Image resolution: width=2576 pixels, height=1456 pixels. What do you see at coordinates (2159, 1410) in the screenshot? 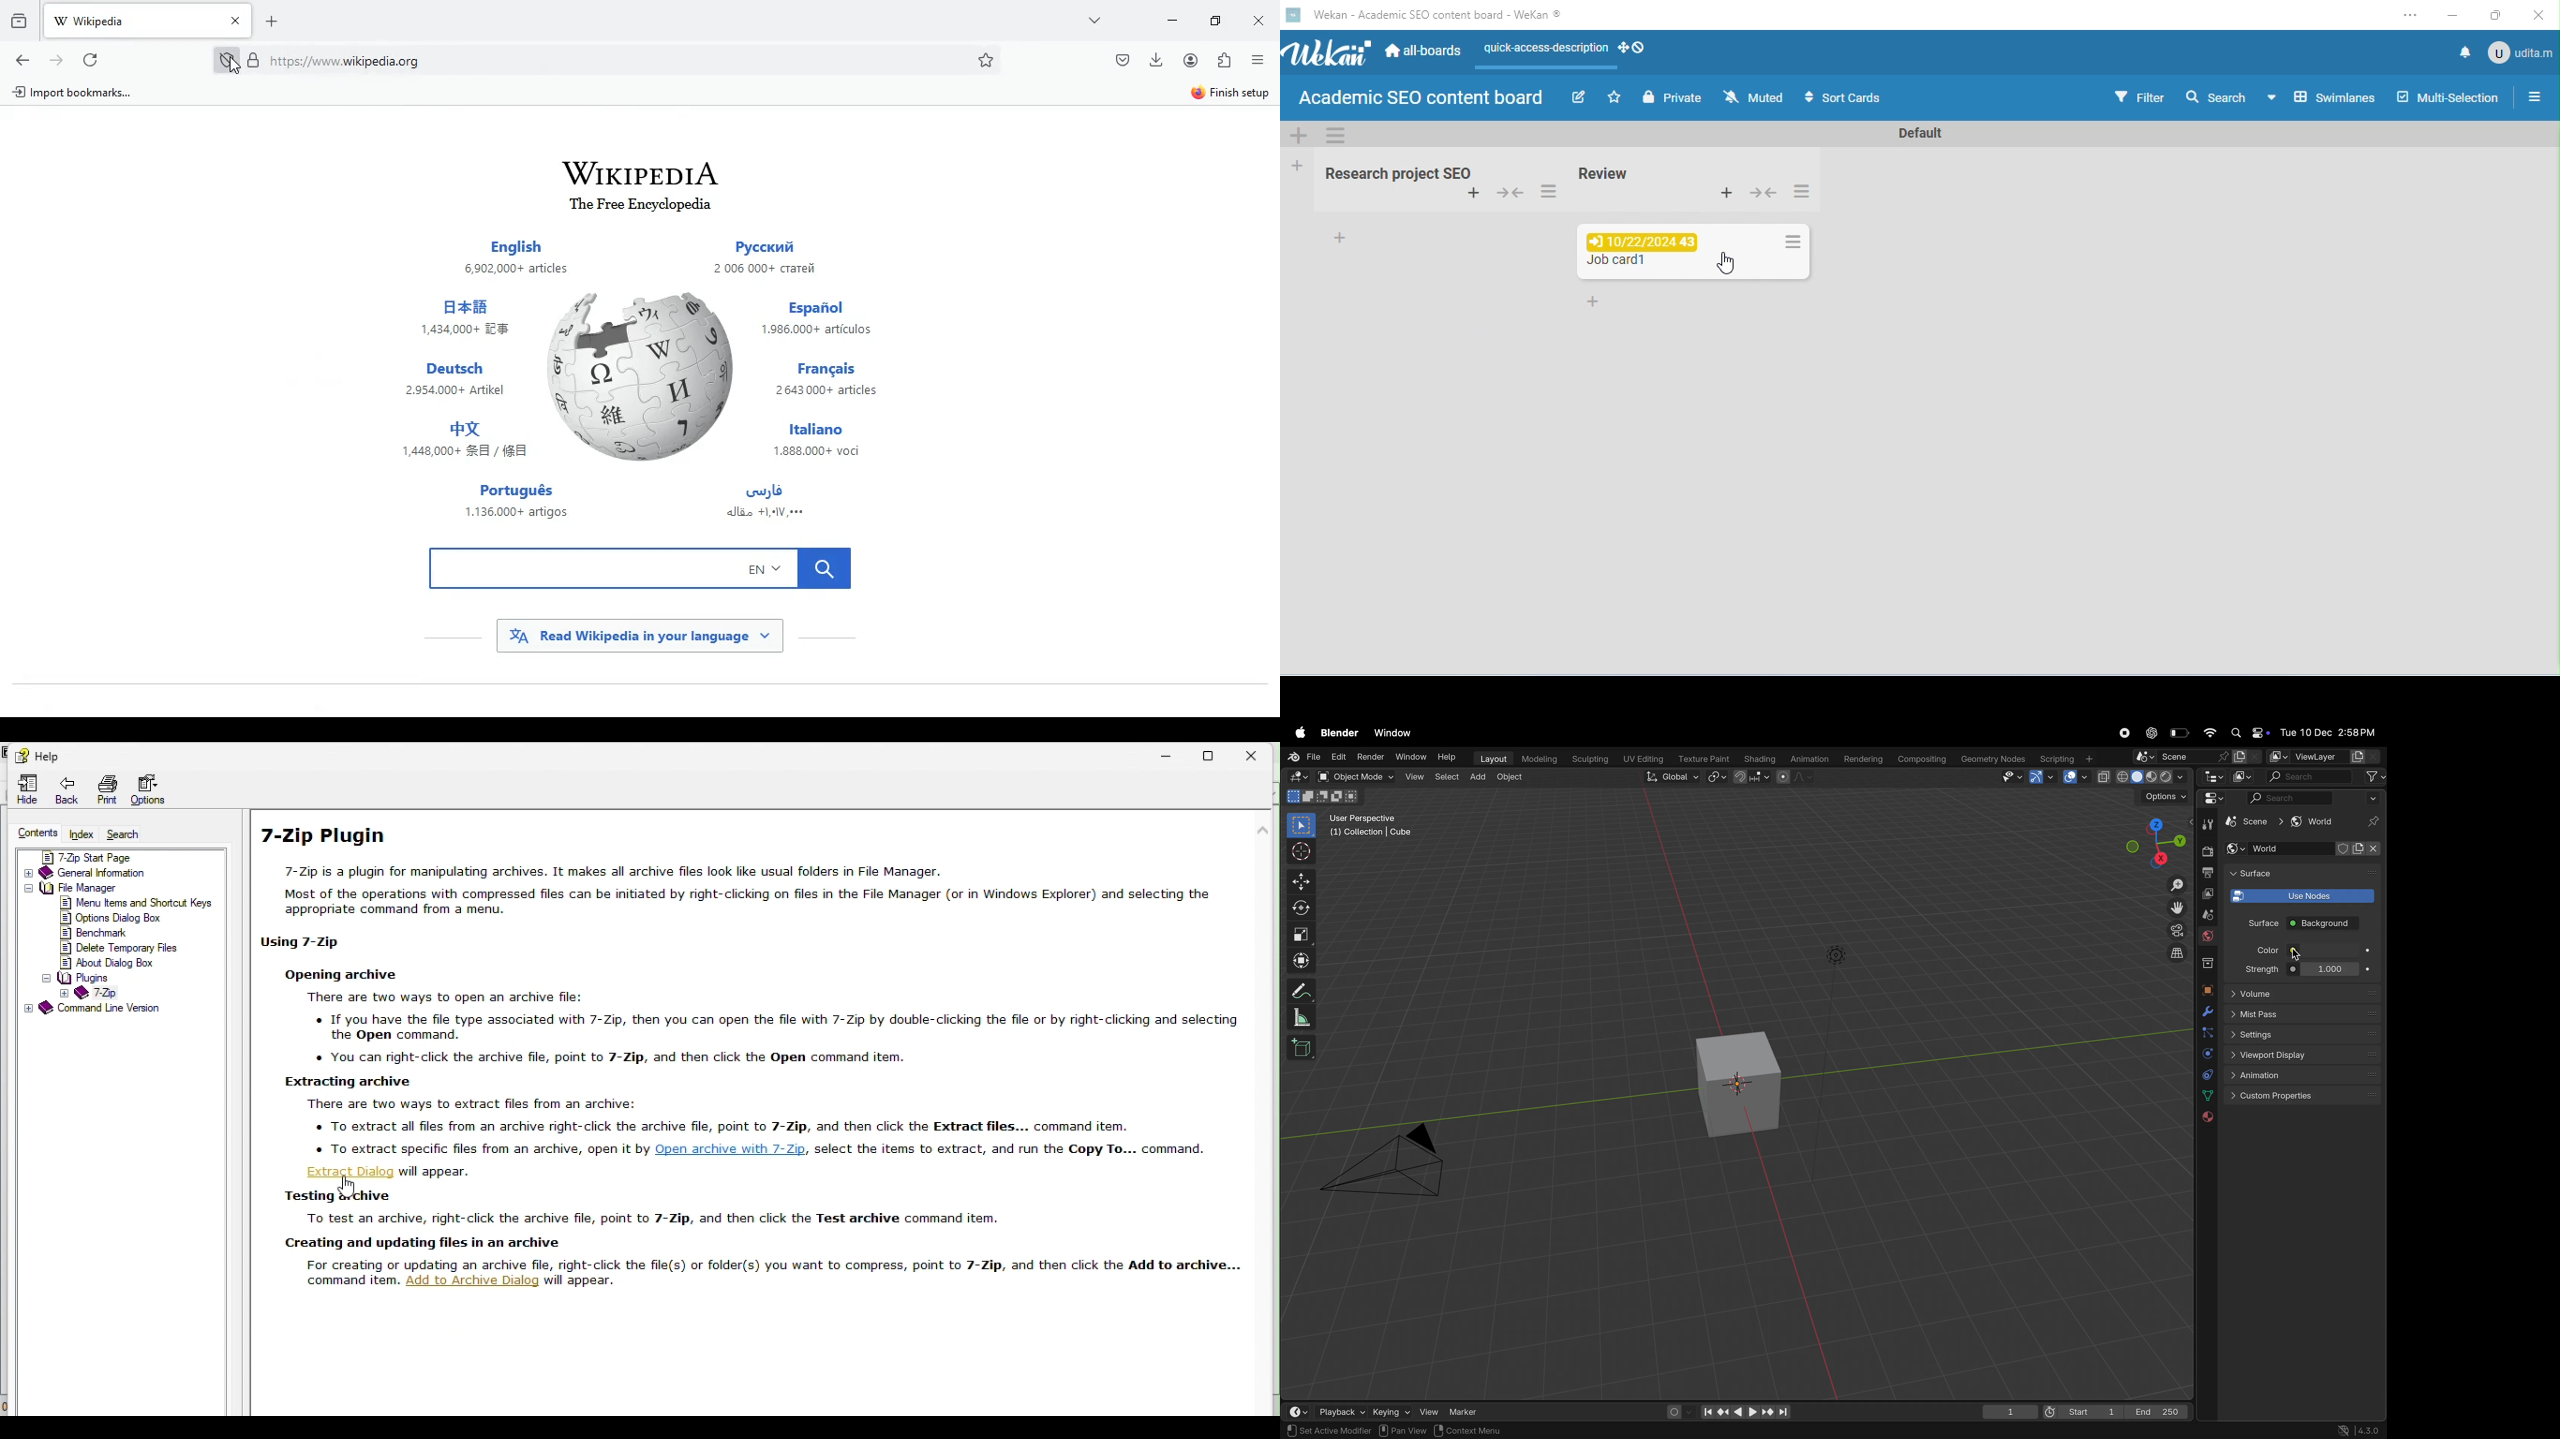
I see `End` at bounding box center [2159, 1410].